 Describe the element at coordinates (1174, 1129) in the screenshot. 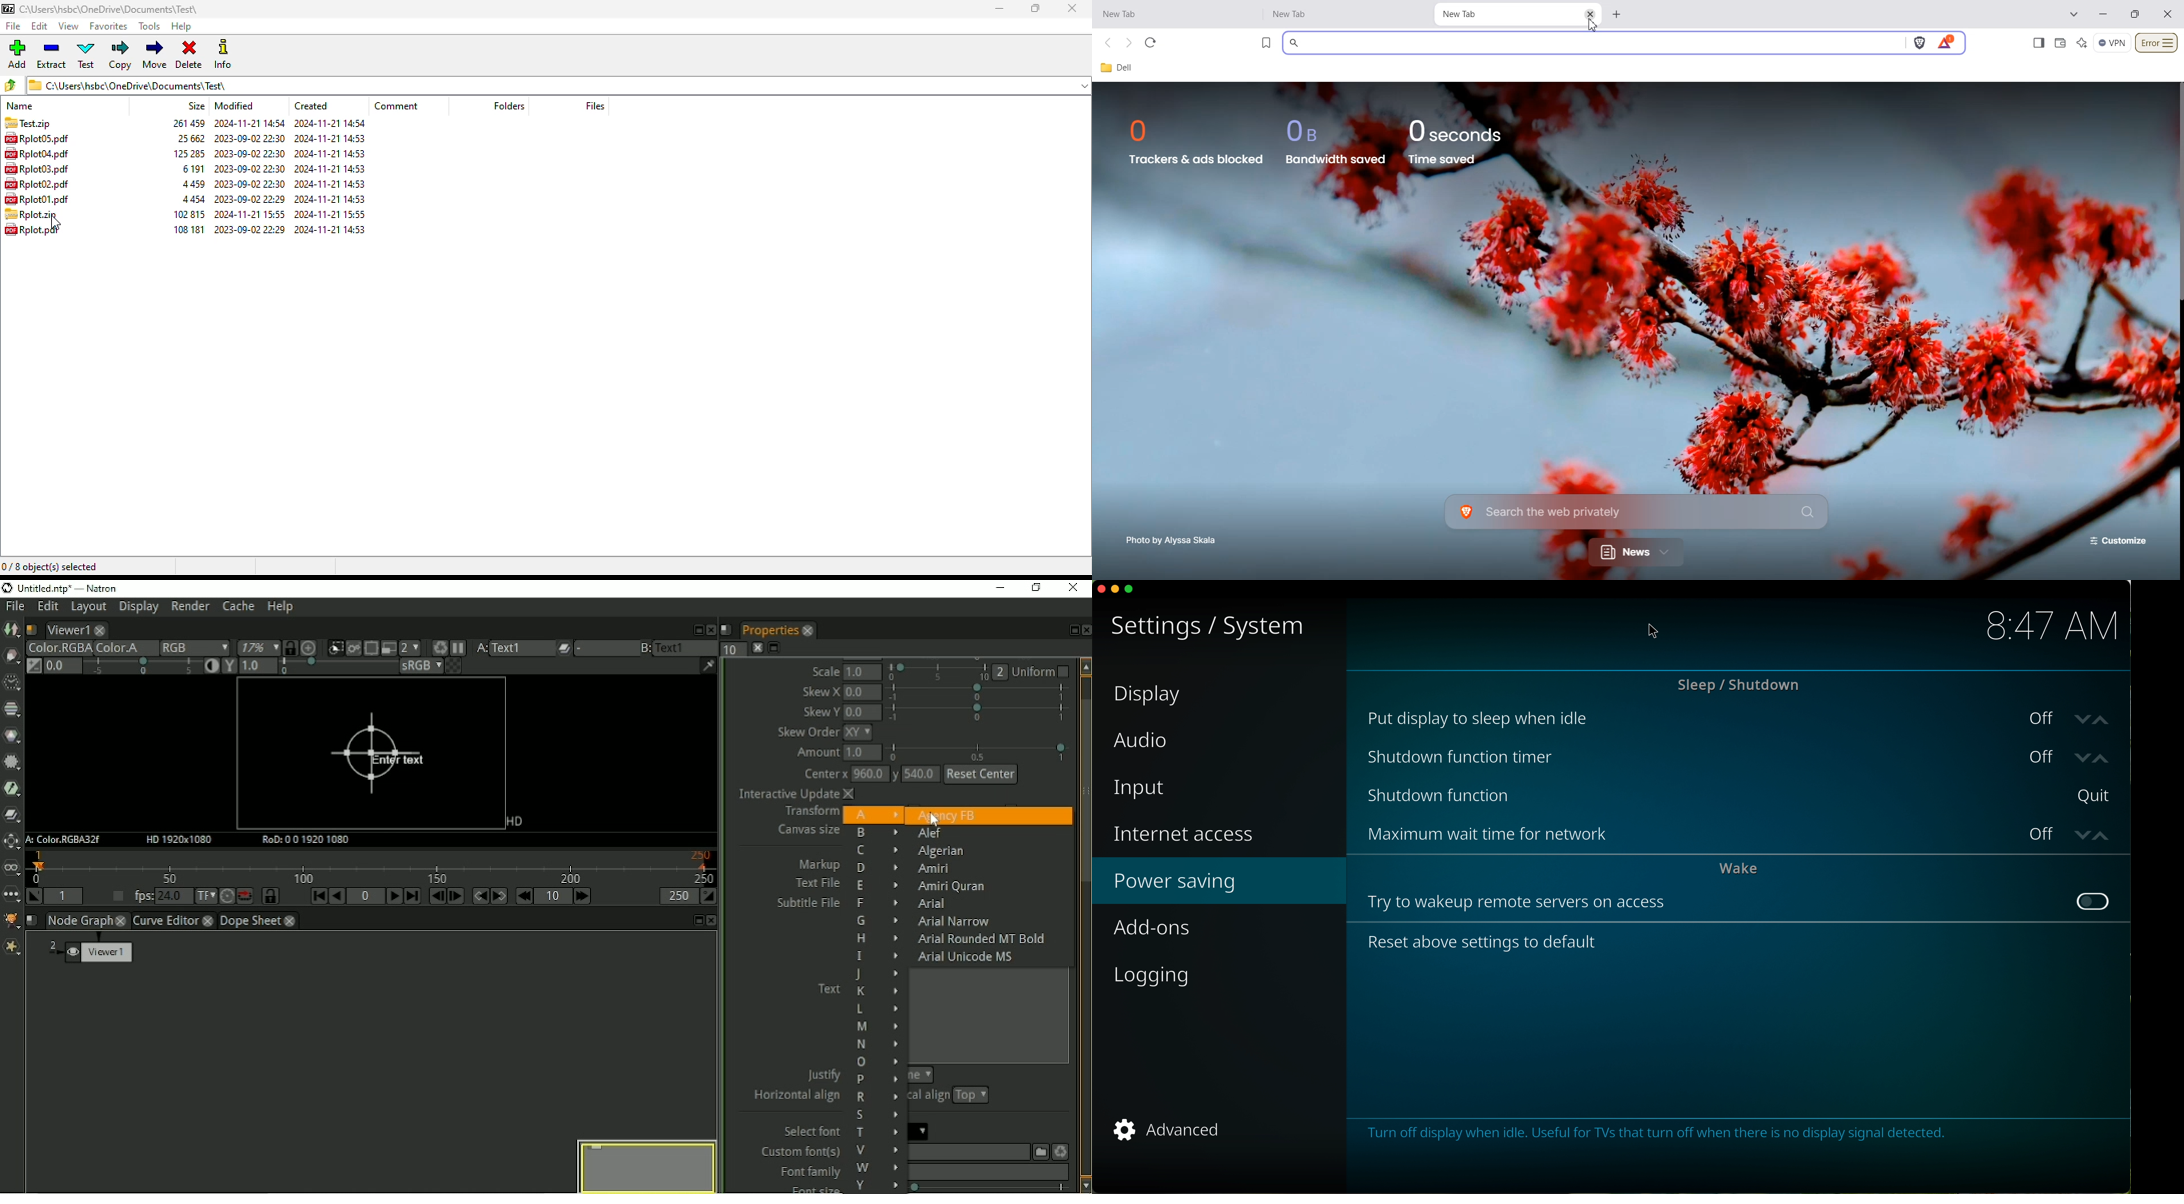

I see `advanced` at that location.